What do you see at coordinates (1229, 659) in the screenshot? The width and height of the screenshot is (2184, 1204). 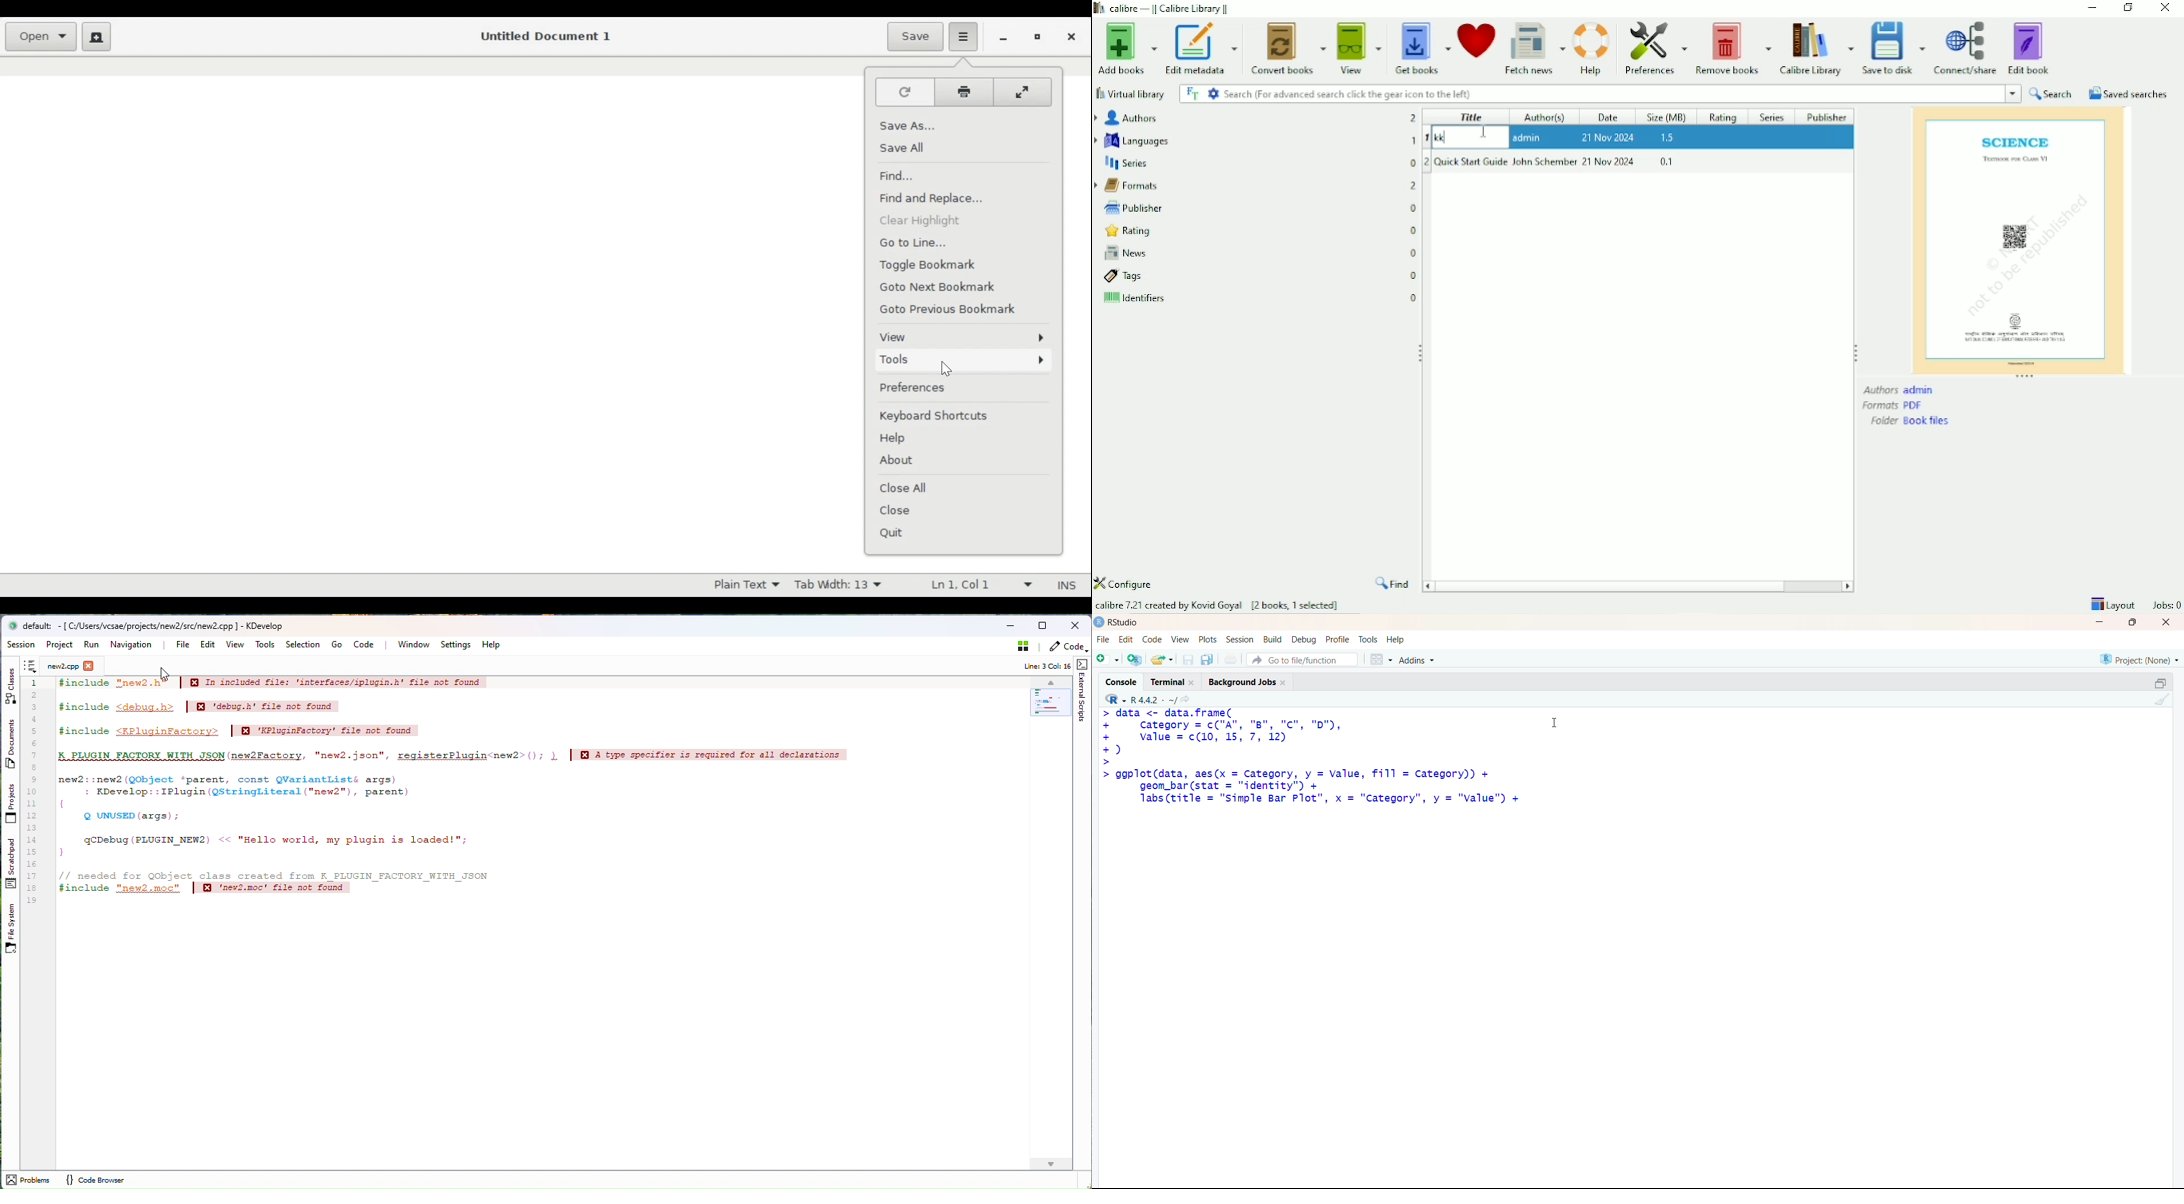 I see `print current file` at bounding box center [1229, 659].